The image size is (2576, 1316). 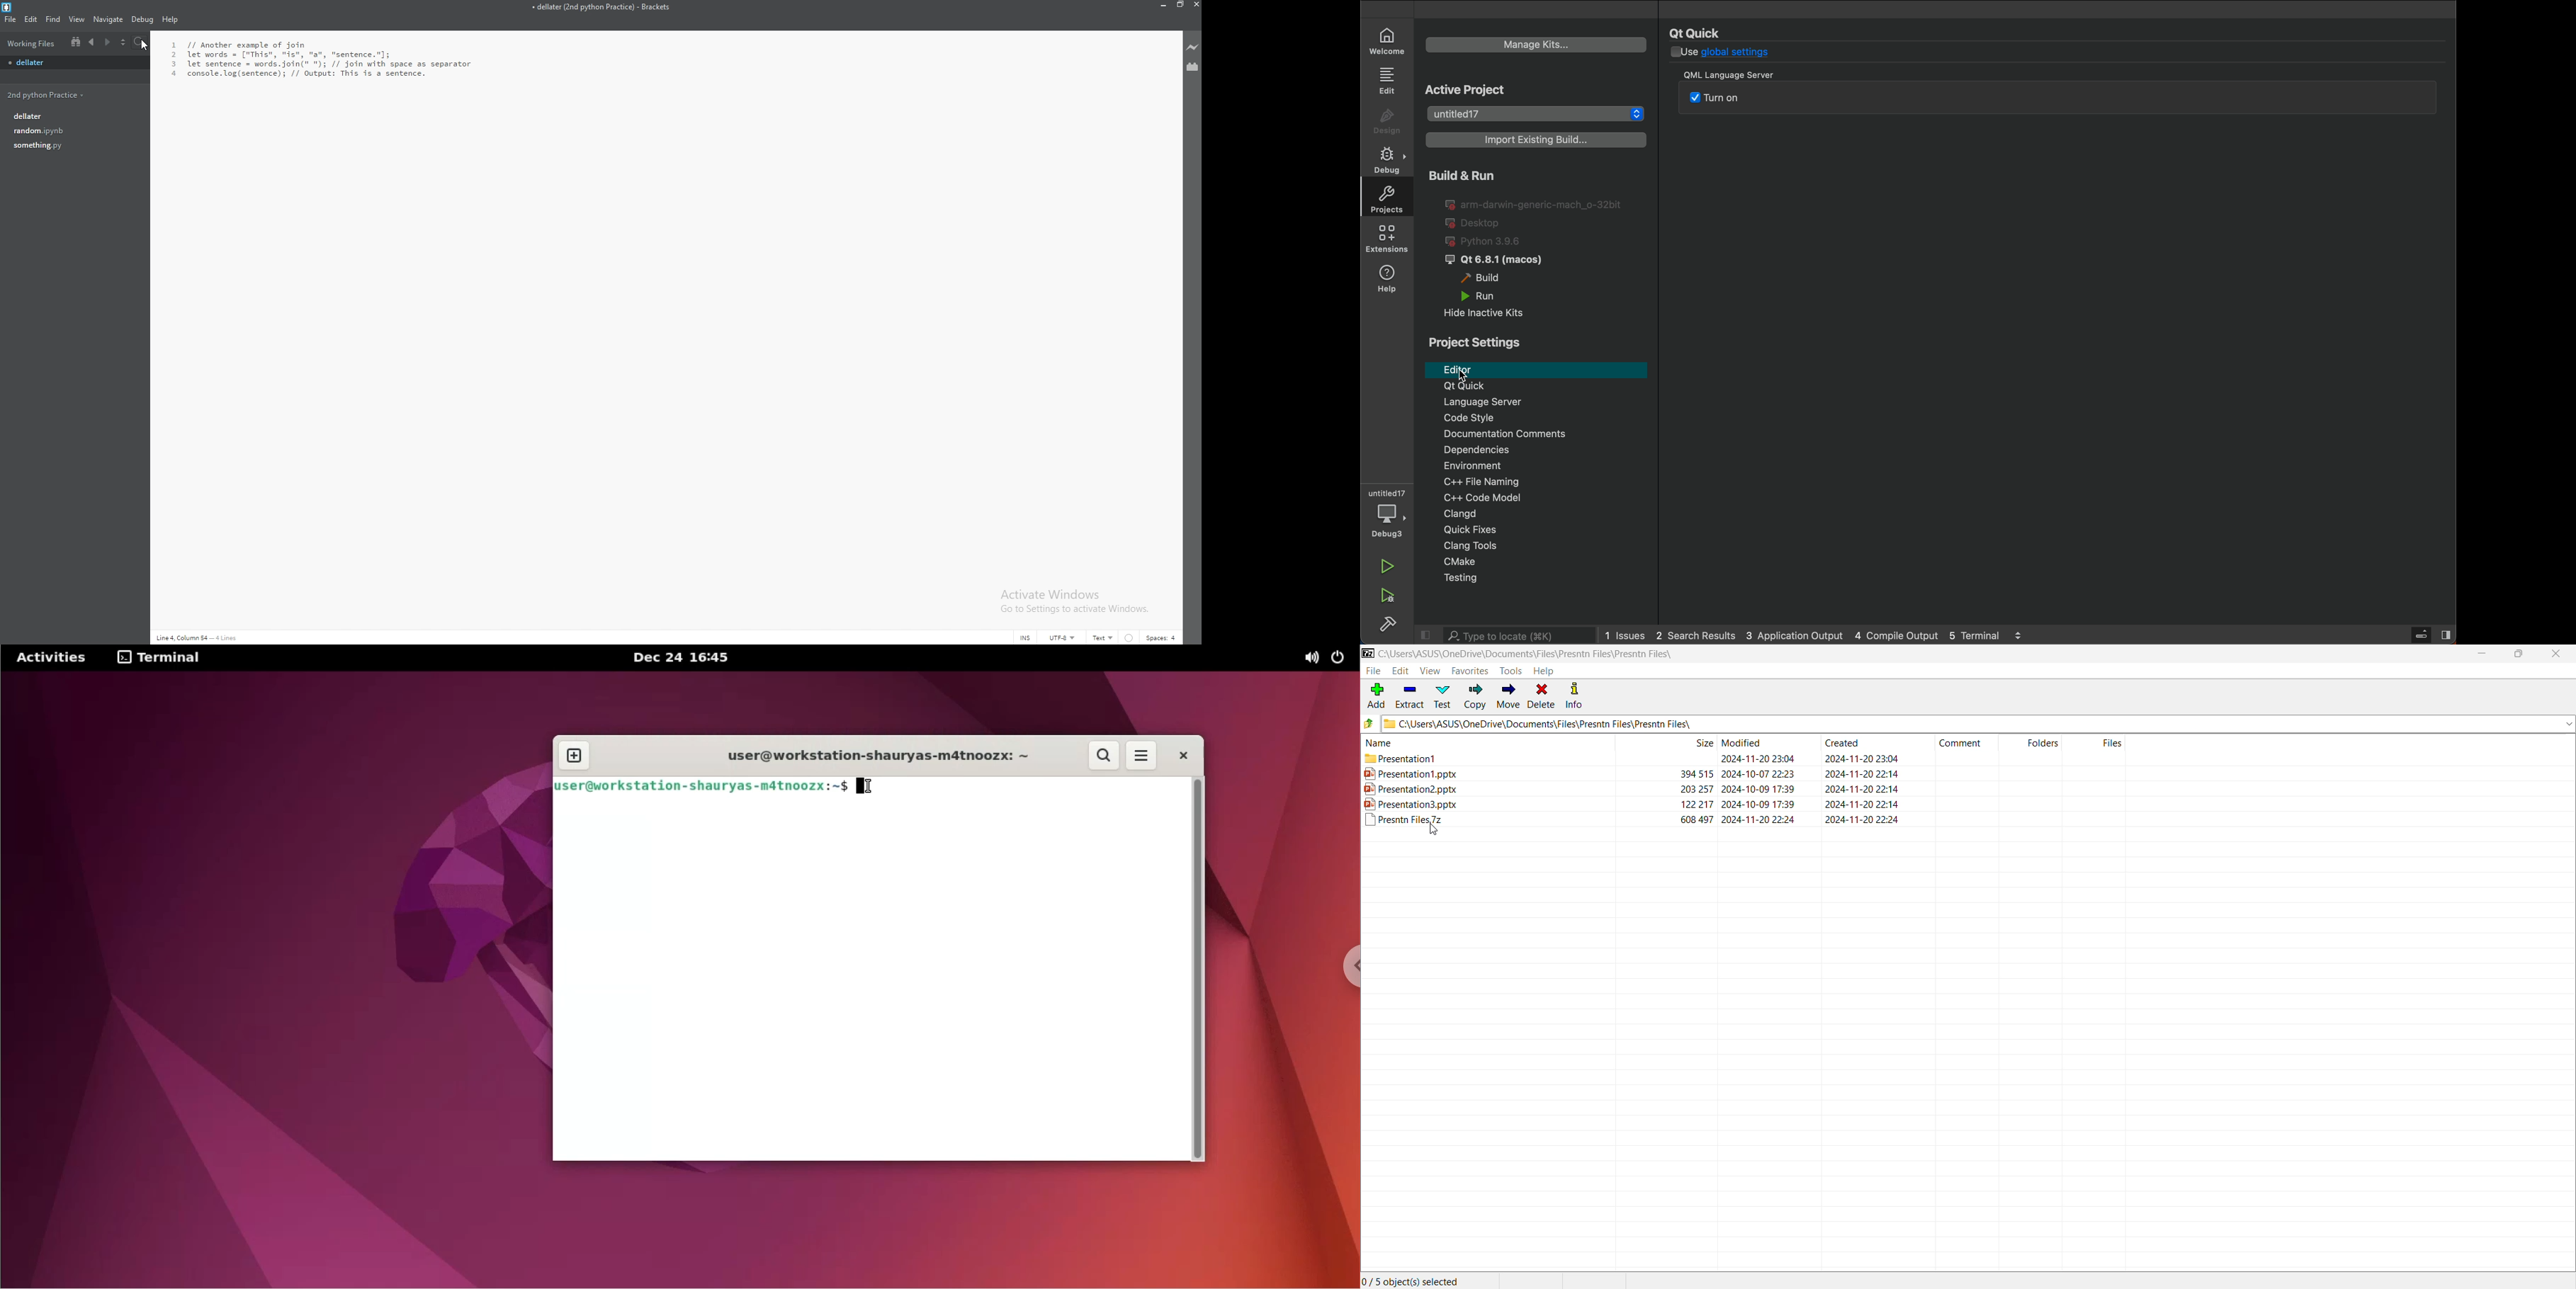 I want to click on files, so click(x=2115, y=742).